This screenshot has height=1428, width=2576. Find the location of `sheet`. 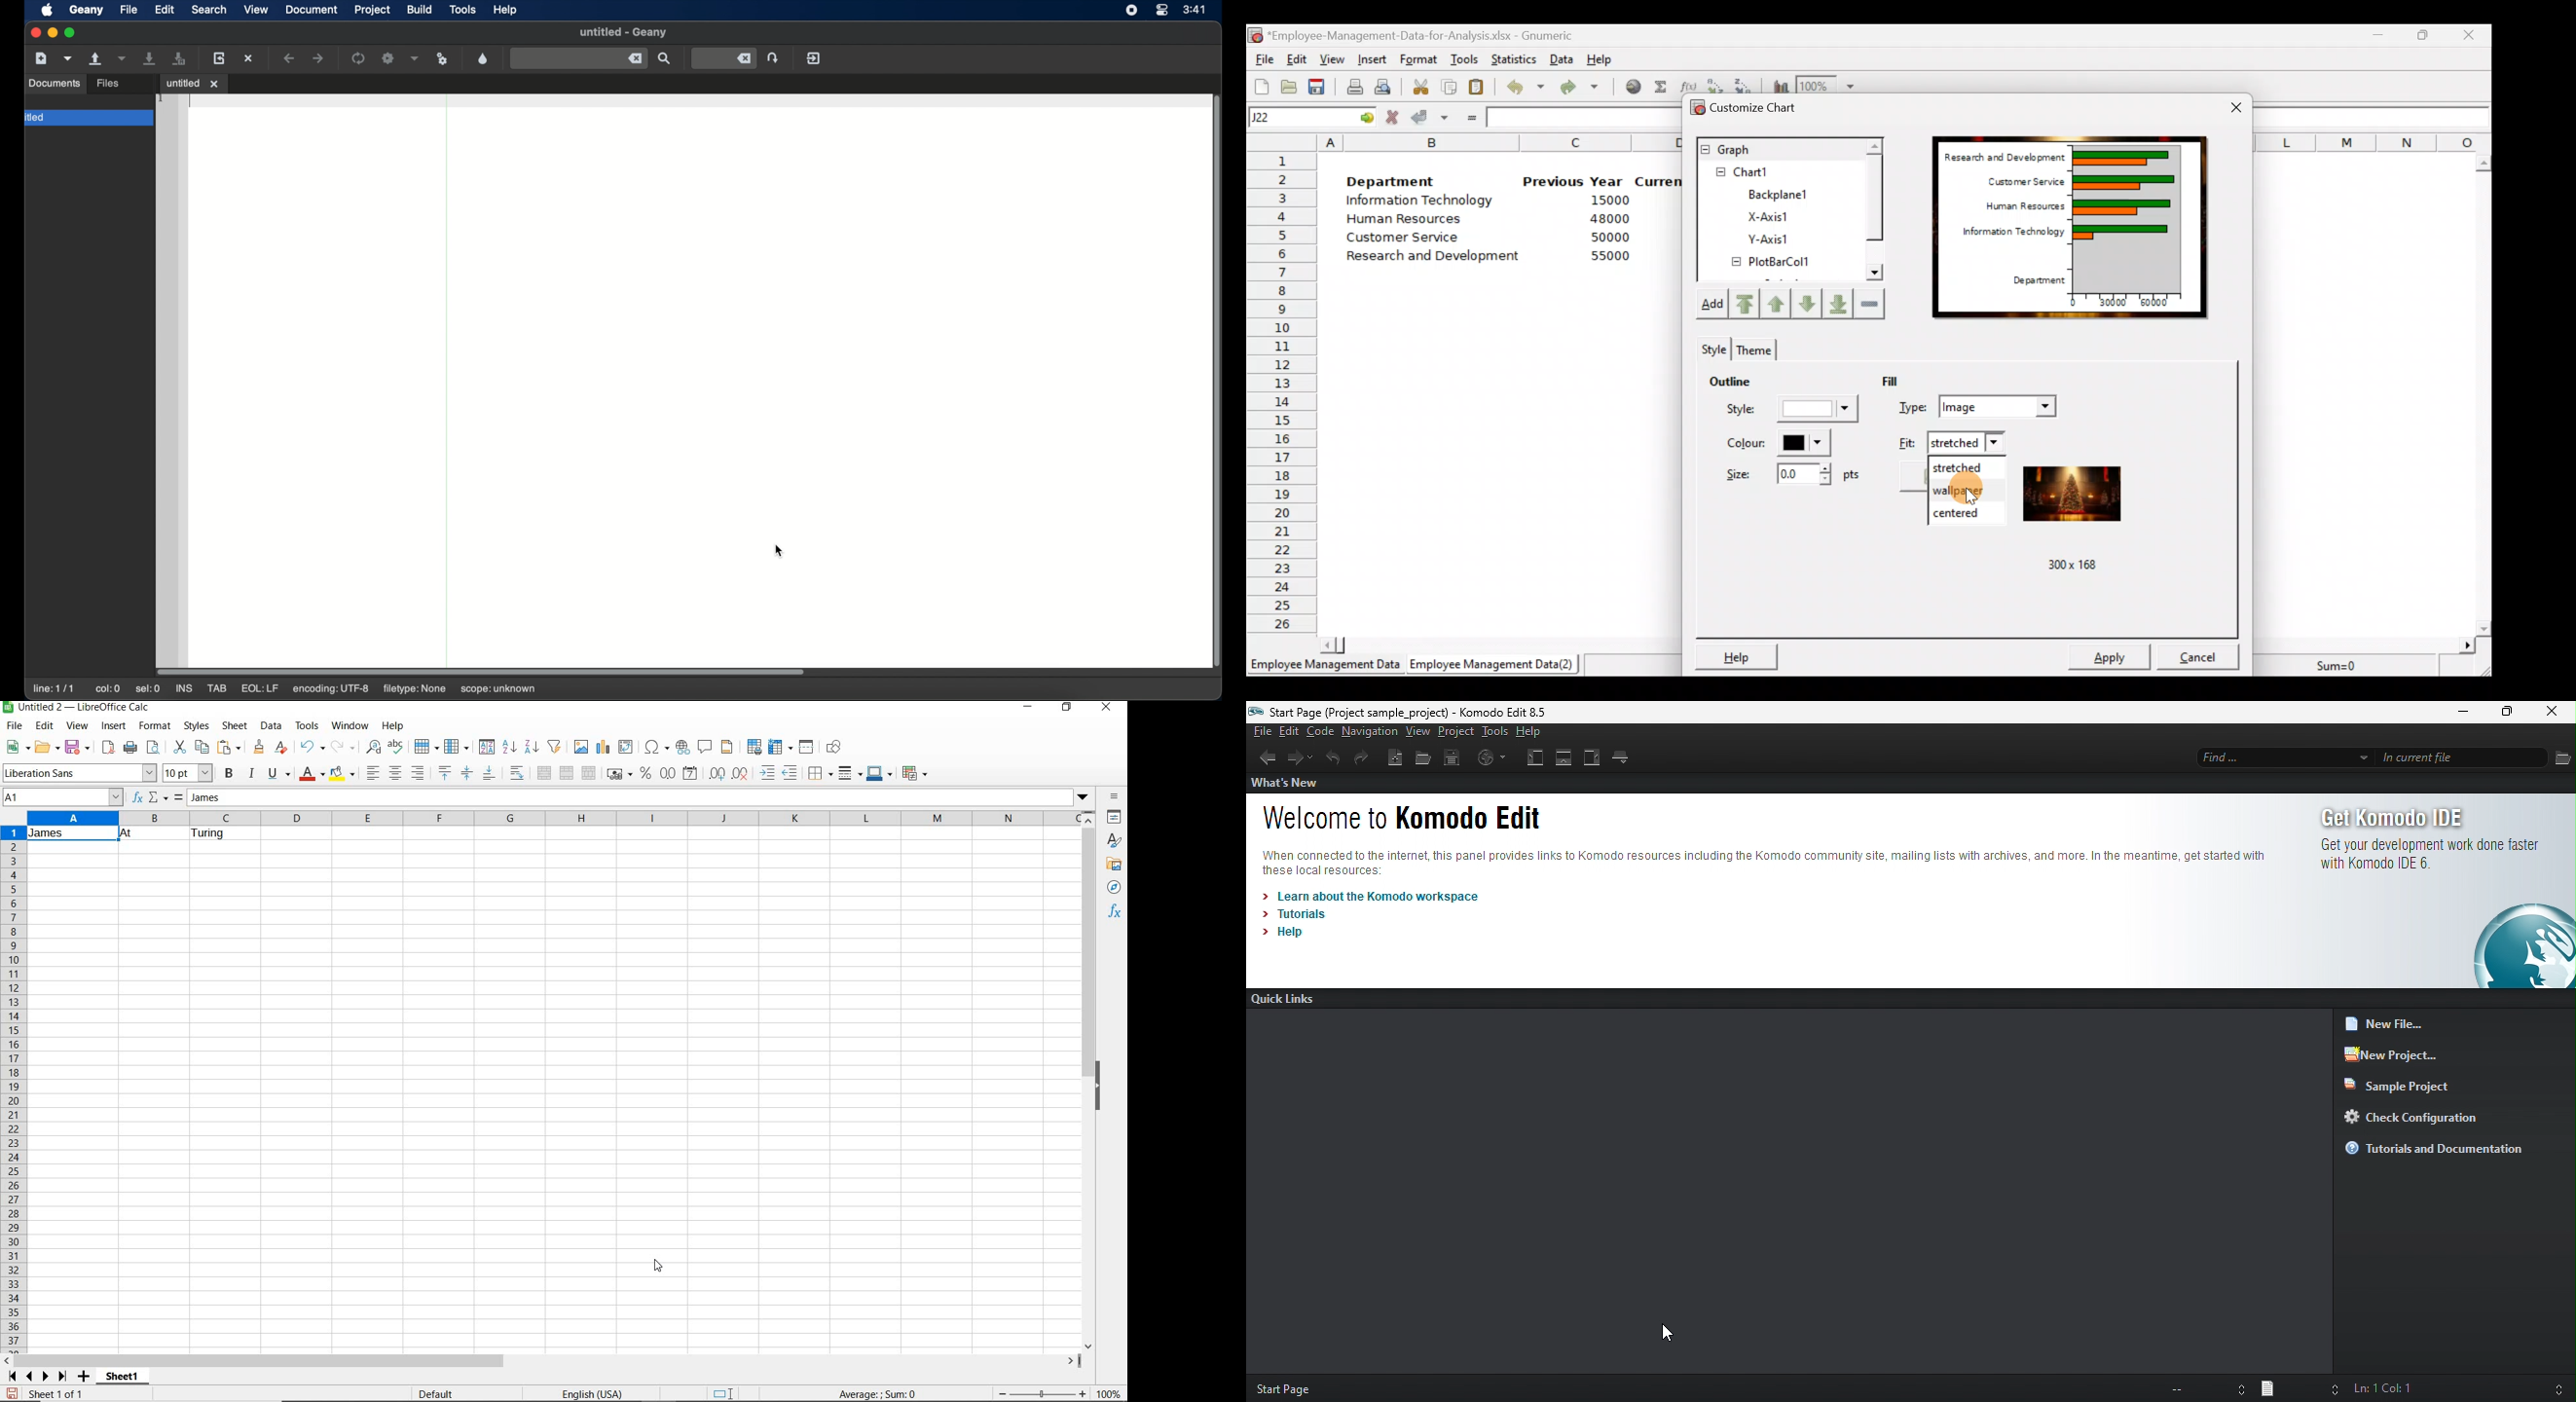

sheet is located at coordinates (236, 726).